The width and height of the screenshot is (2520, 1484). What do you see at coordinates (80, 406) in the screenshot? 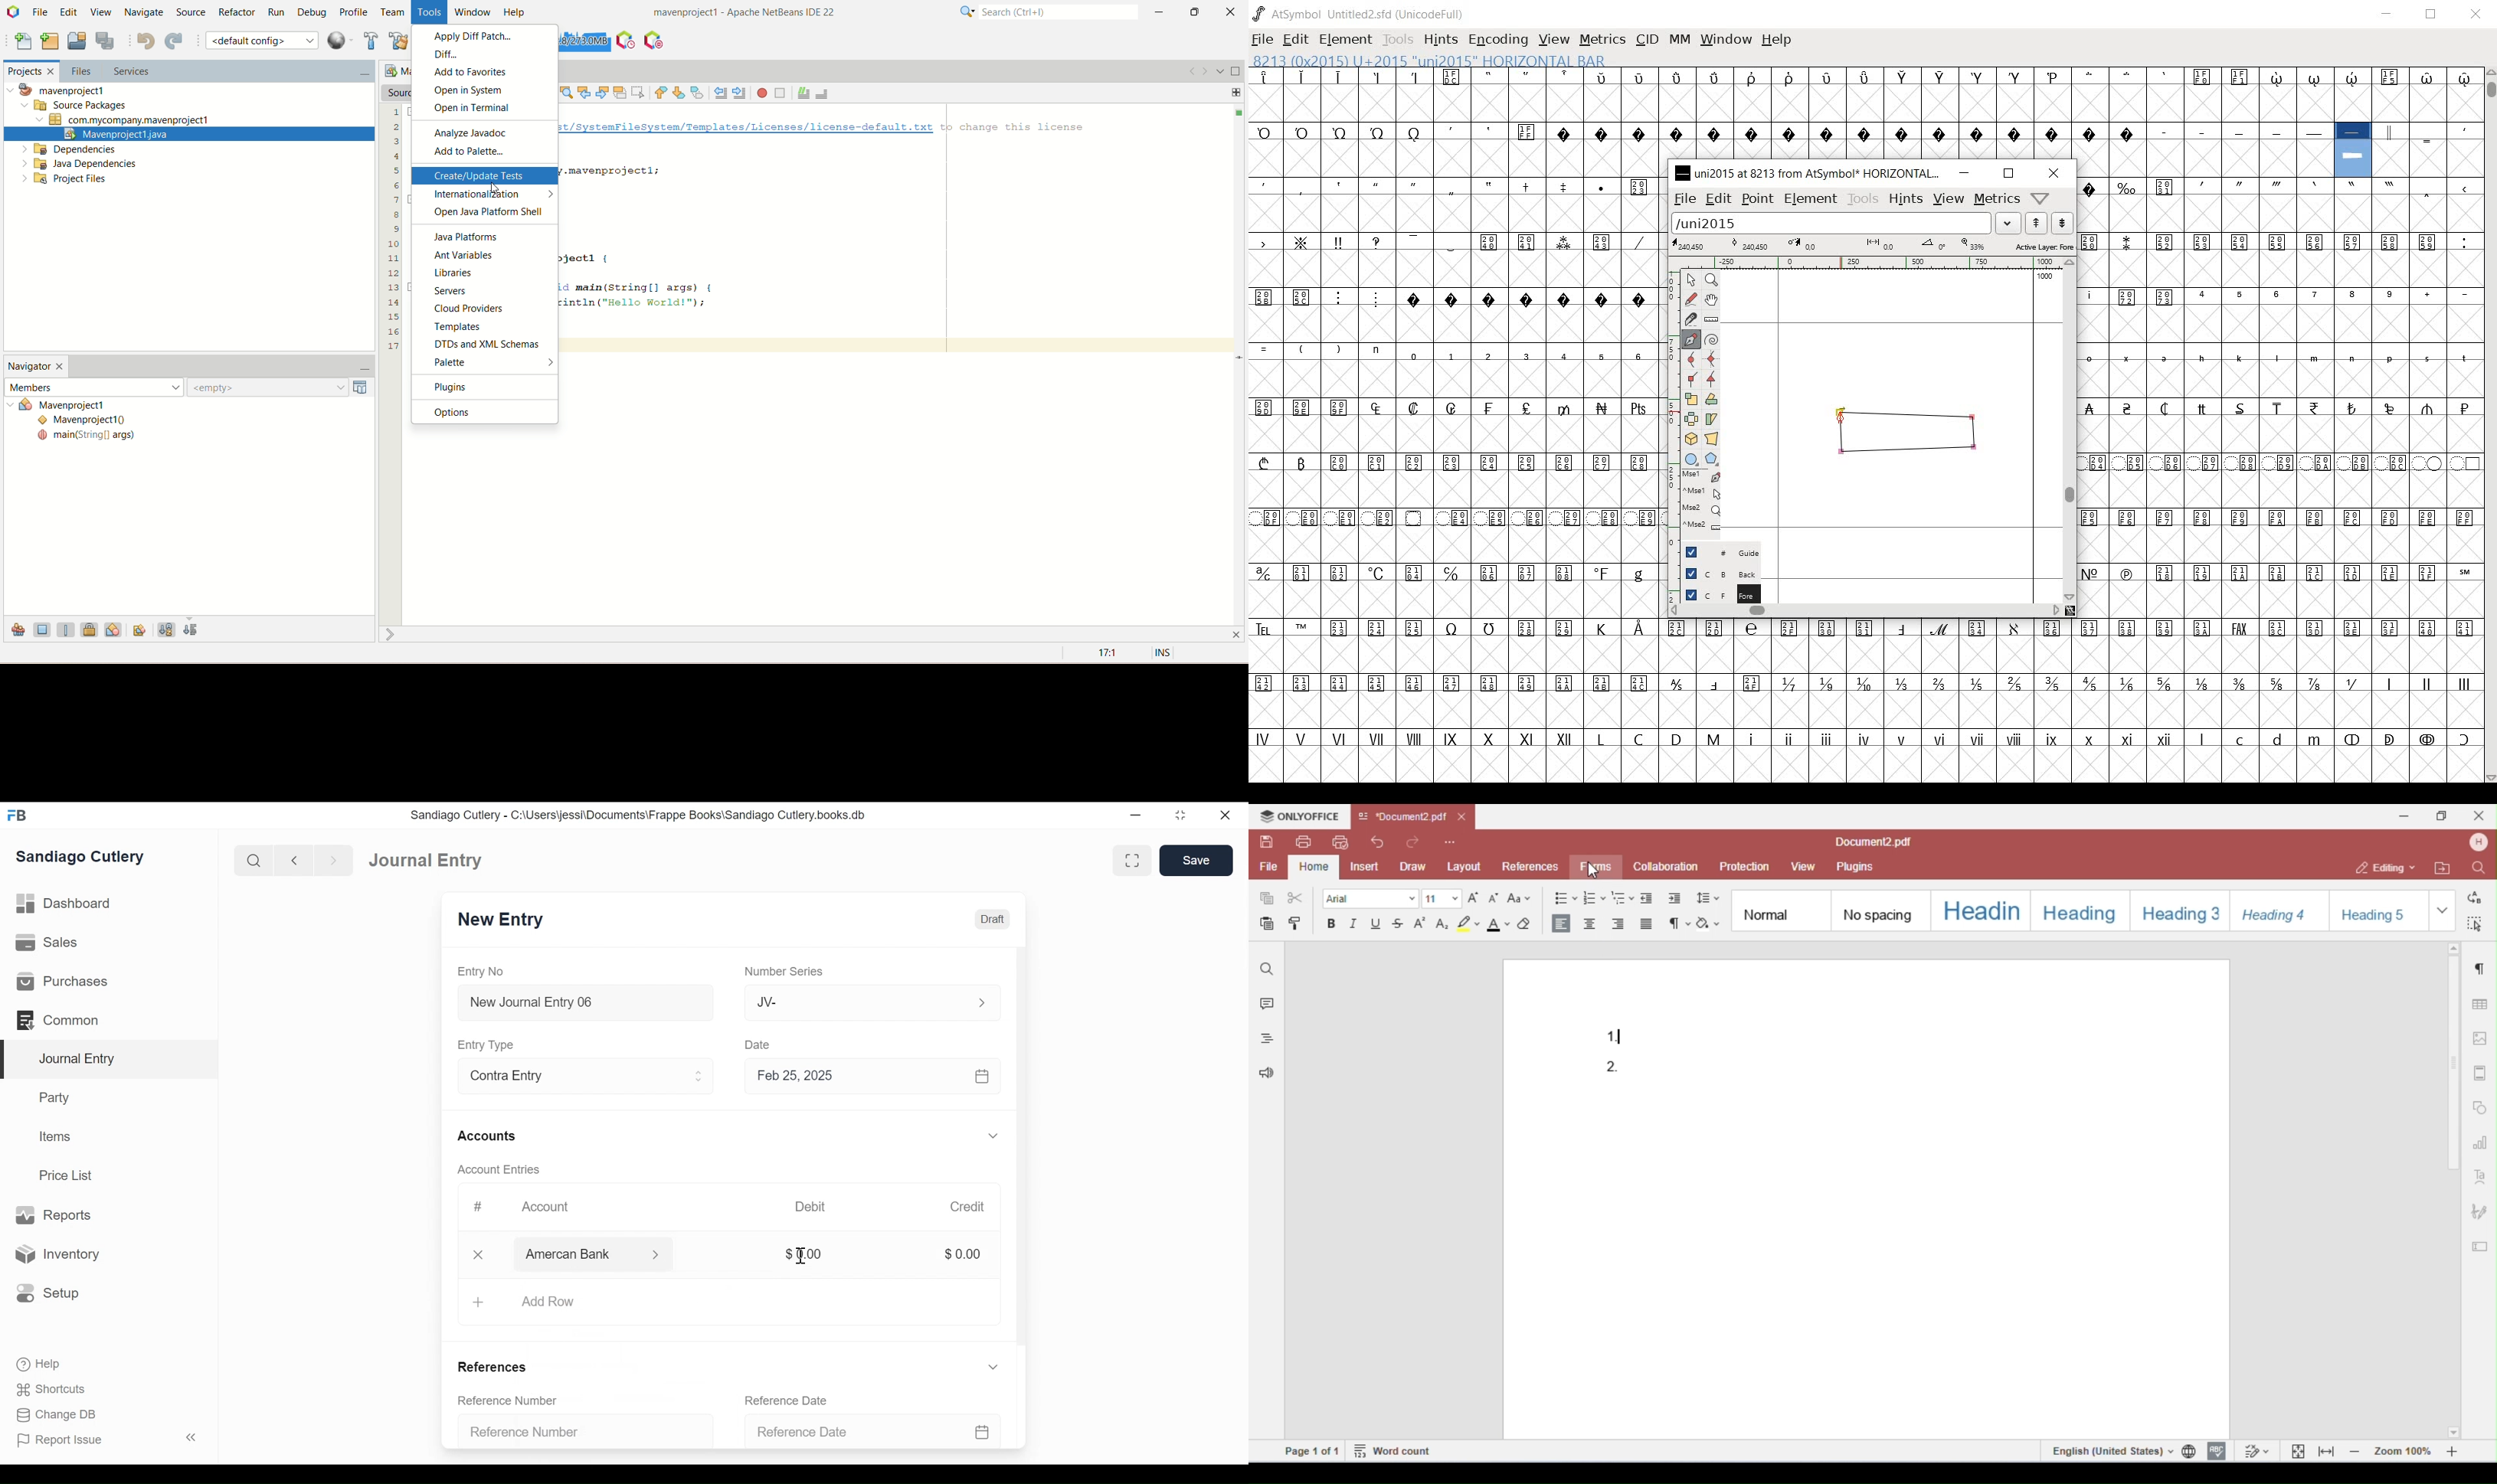
I see `mavenproject1` at bounding box center [80, 406].